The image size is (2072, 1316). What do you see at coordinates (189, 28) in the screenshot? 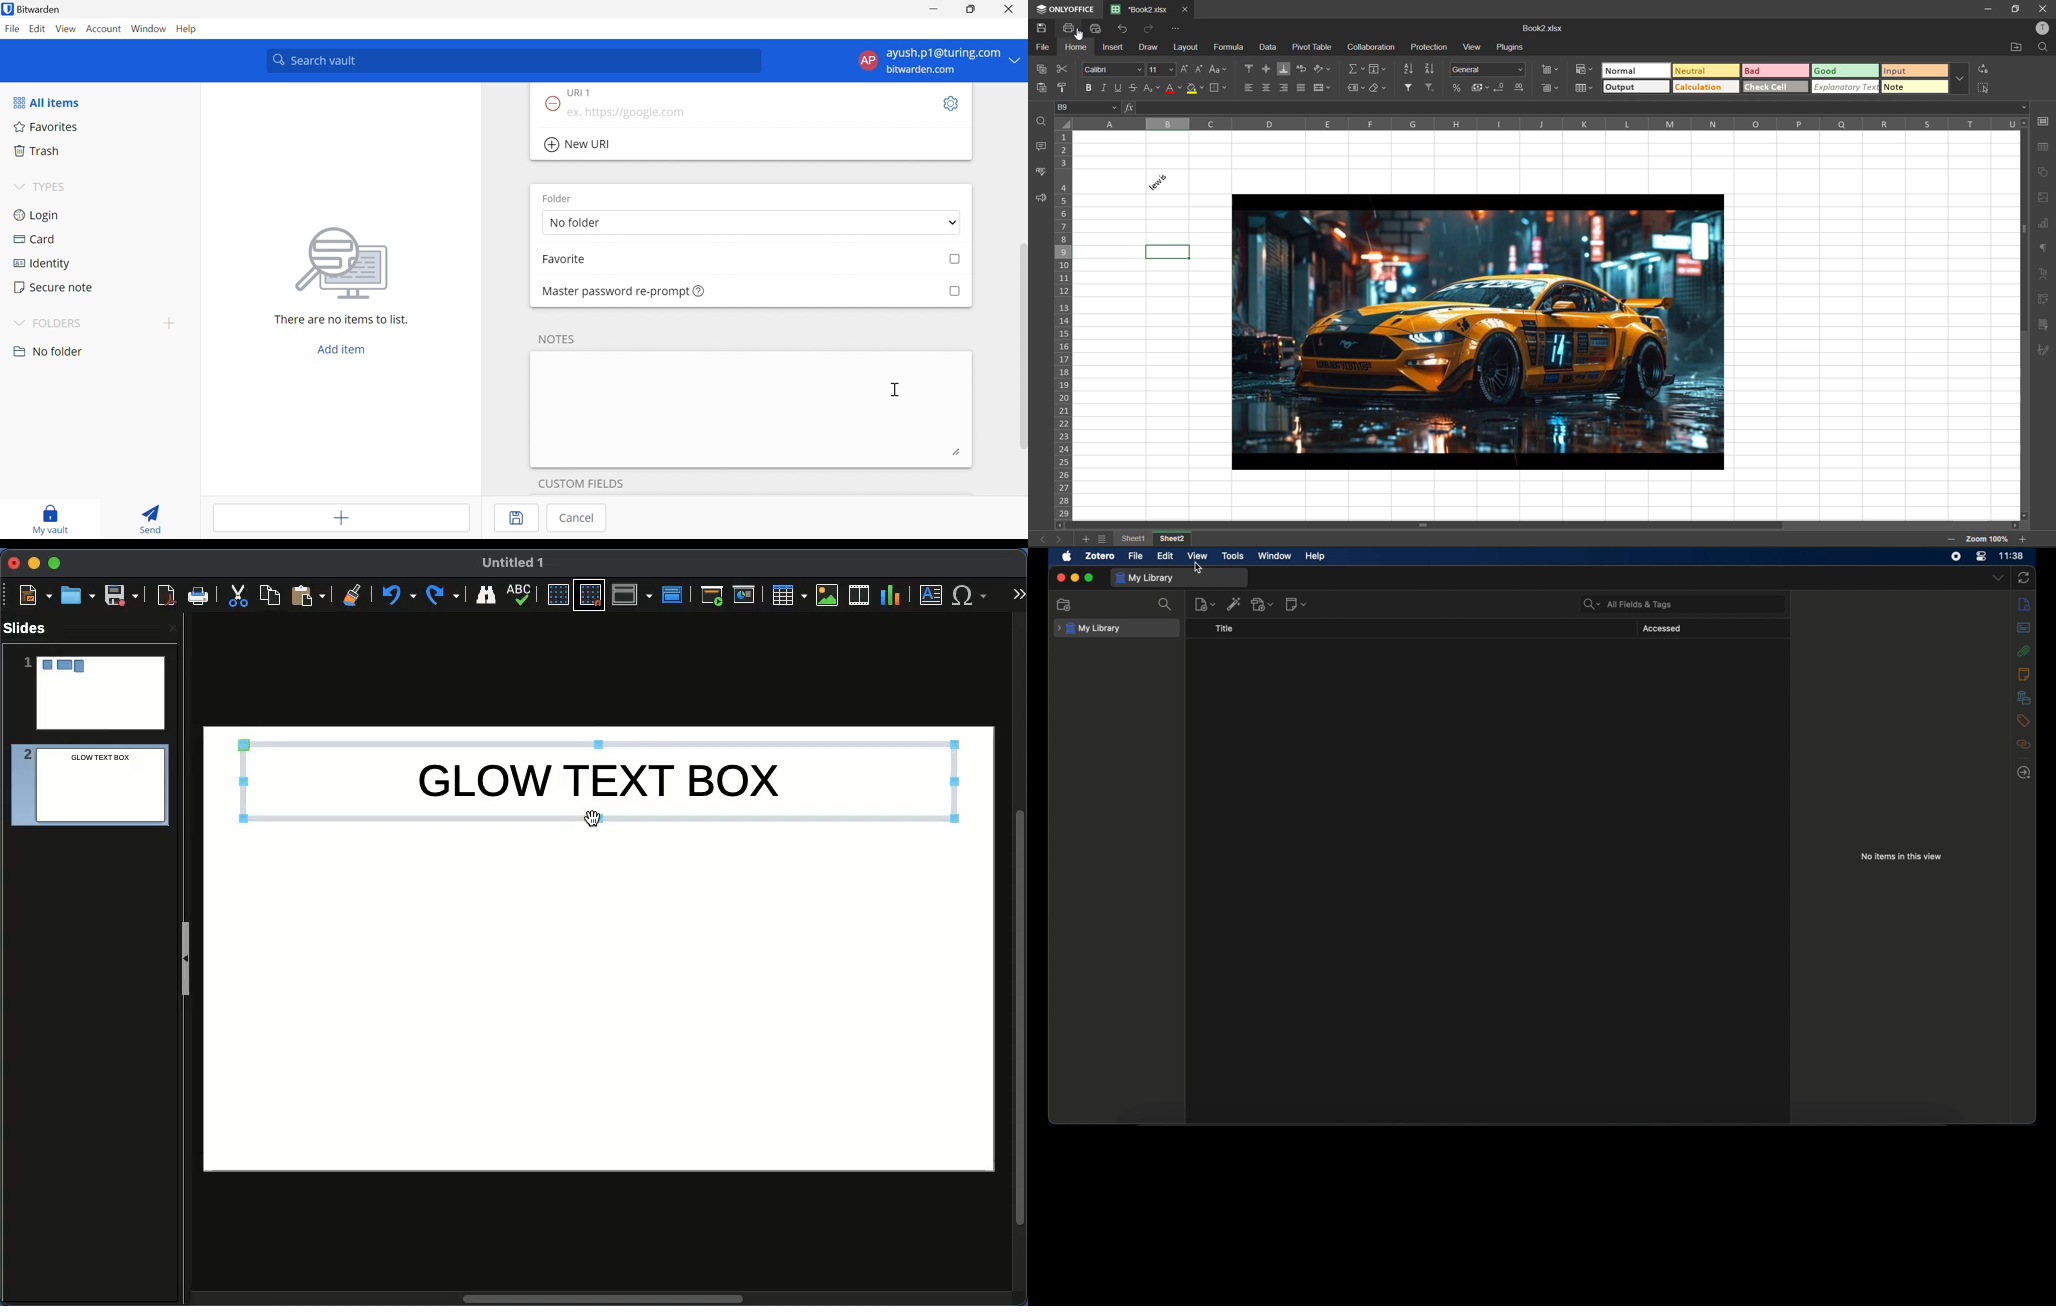
I see `Help` at bounding box center [189, 28].